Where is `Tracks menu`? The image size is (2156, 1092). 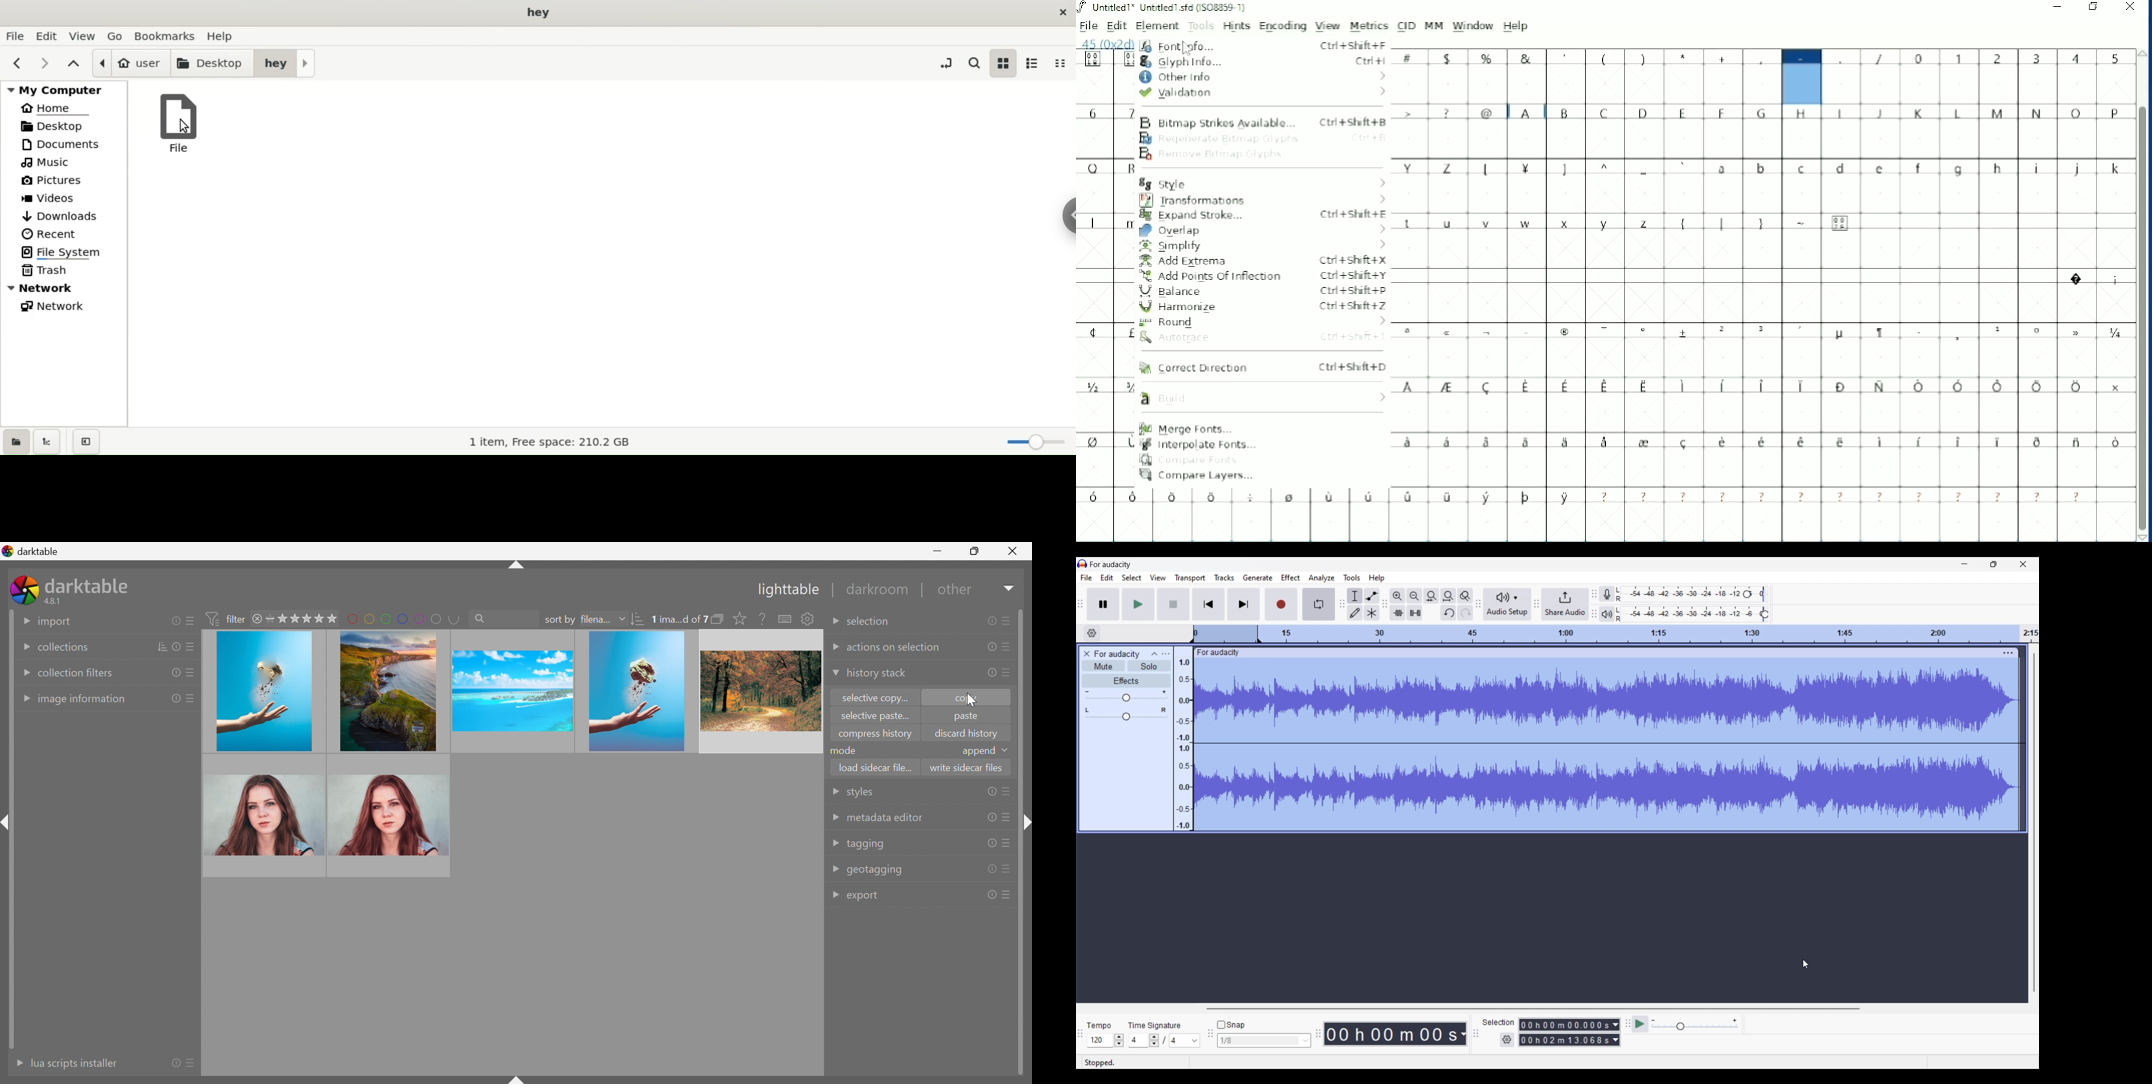
Tracks menu is located at coordinates (1224, 578).